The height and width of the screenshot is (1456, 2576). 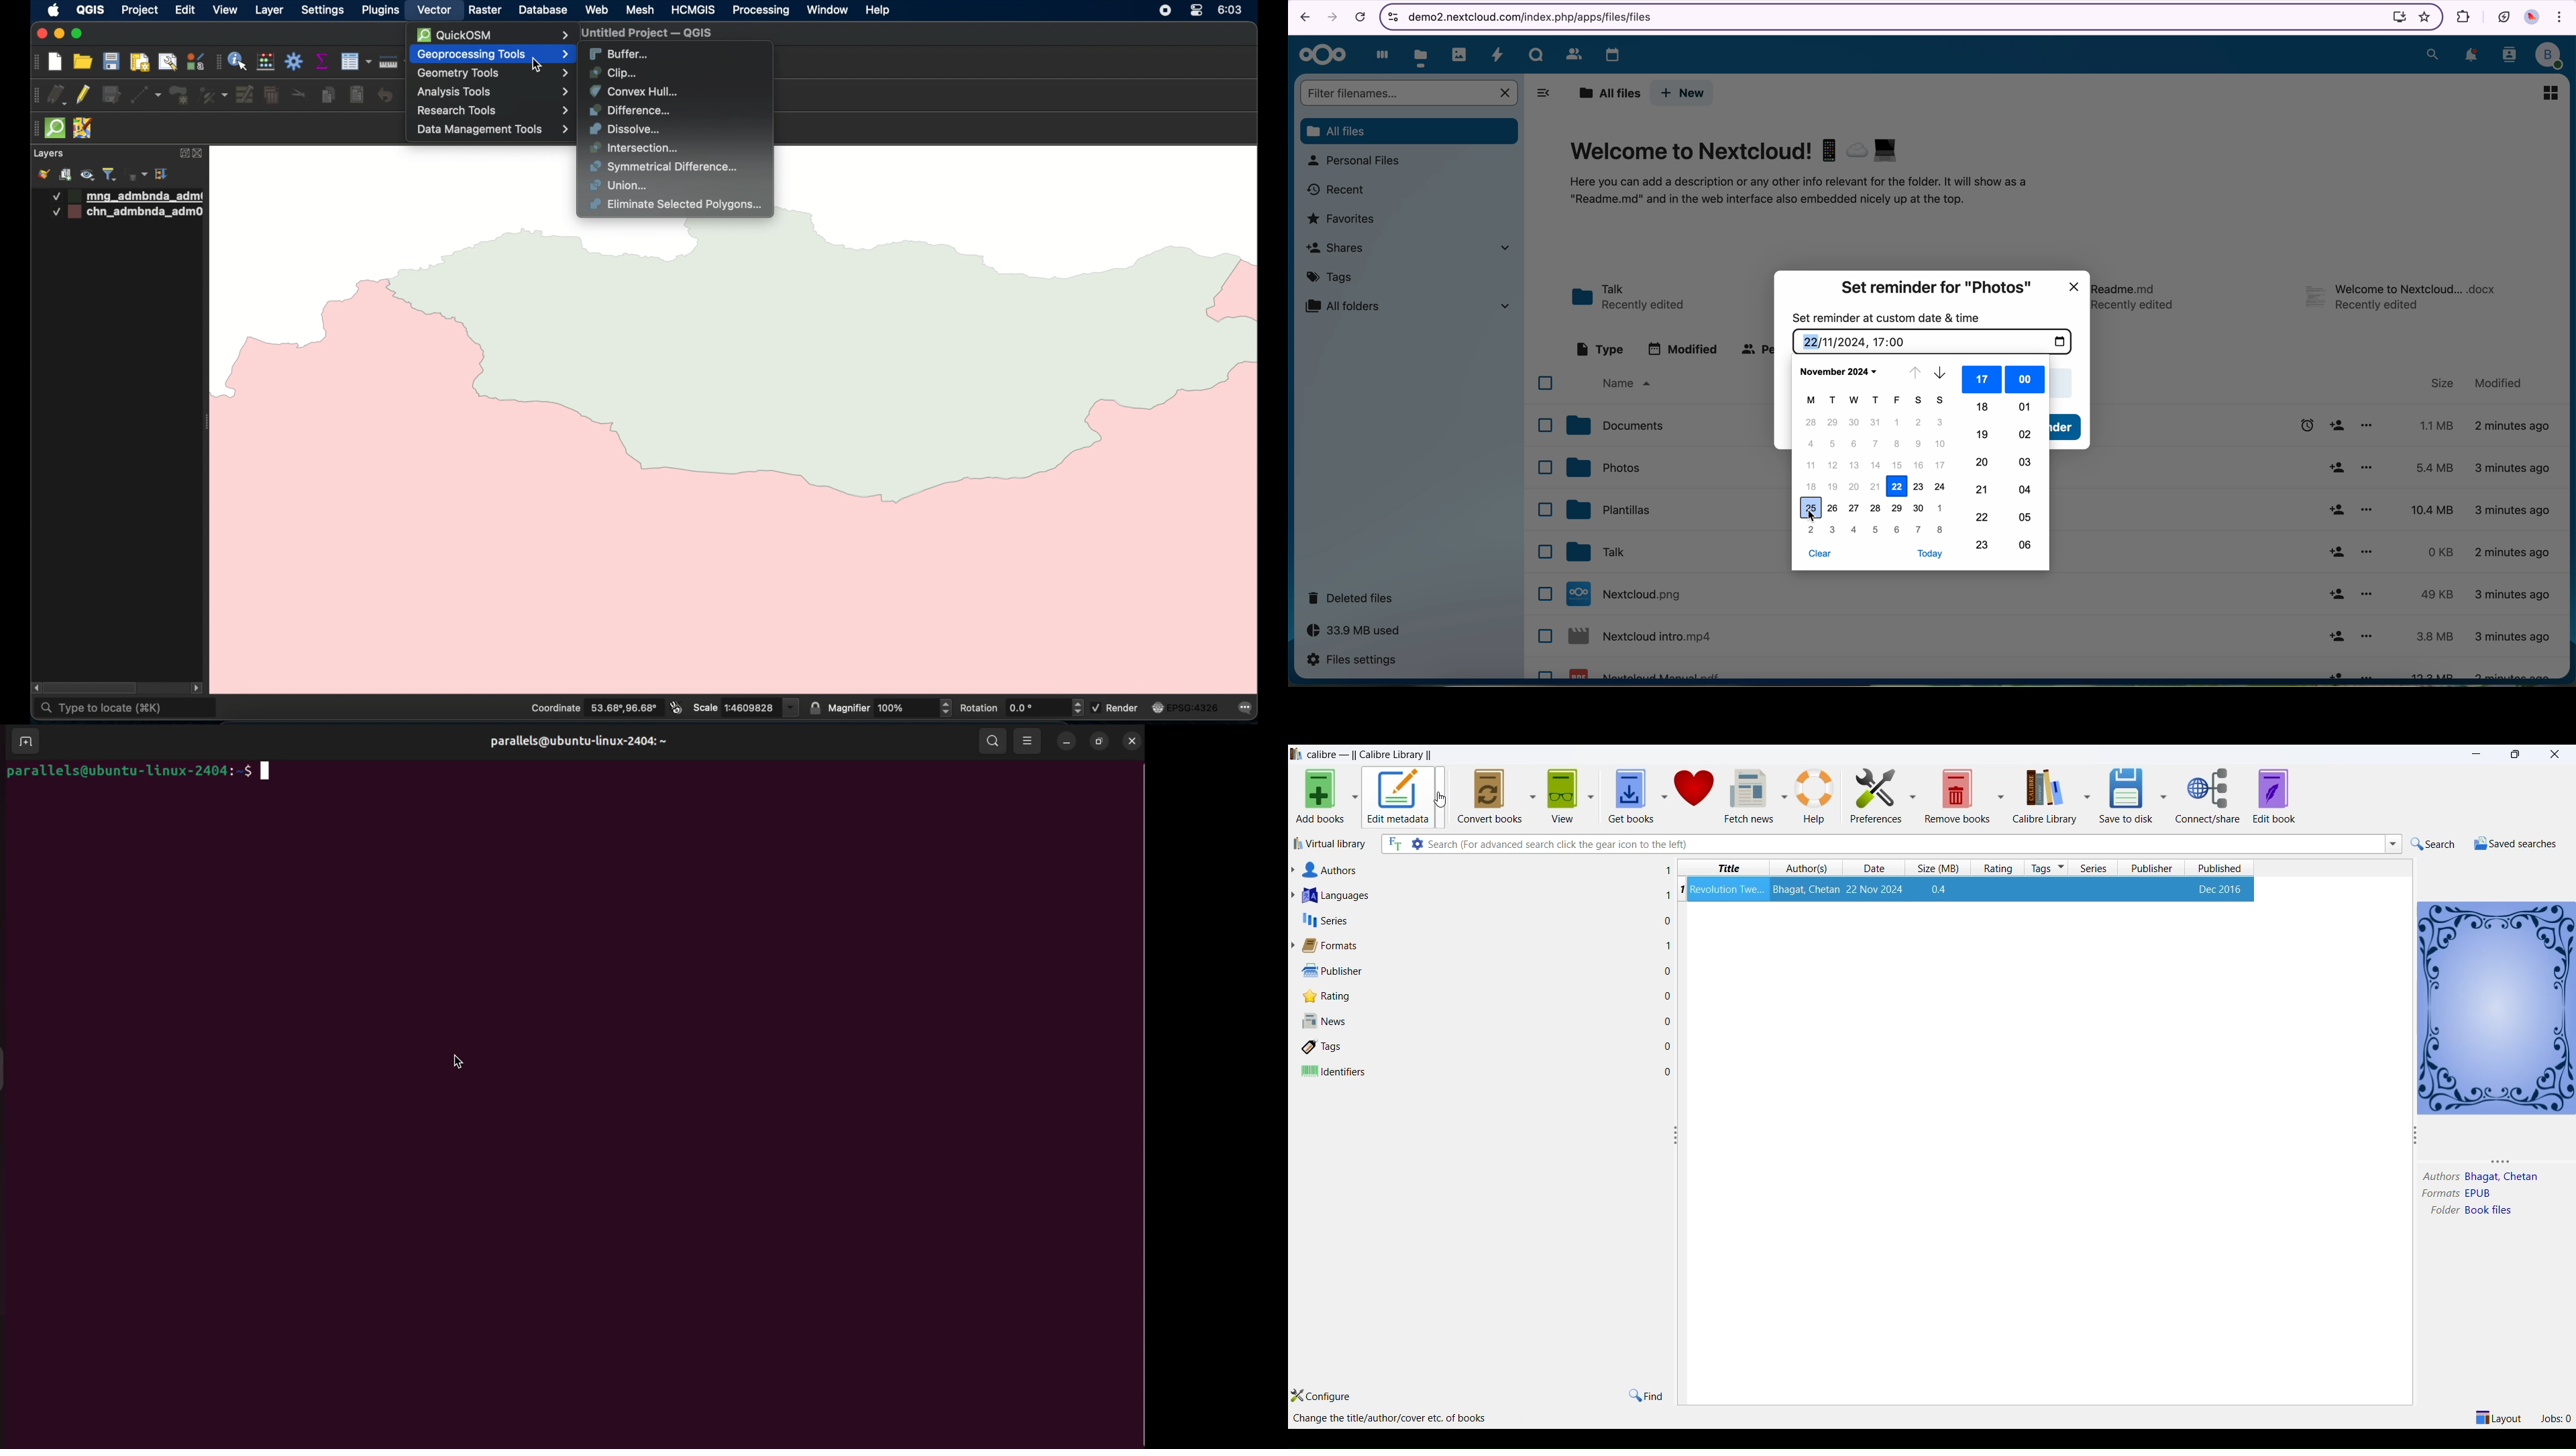 What do you see at coordinates (82, 94) in the screenshot?
I see `toggle editing` at bounding box center [82, 94].